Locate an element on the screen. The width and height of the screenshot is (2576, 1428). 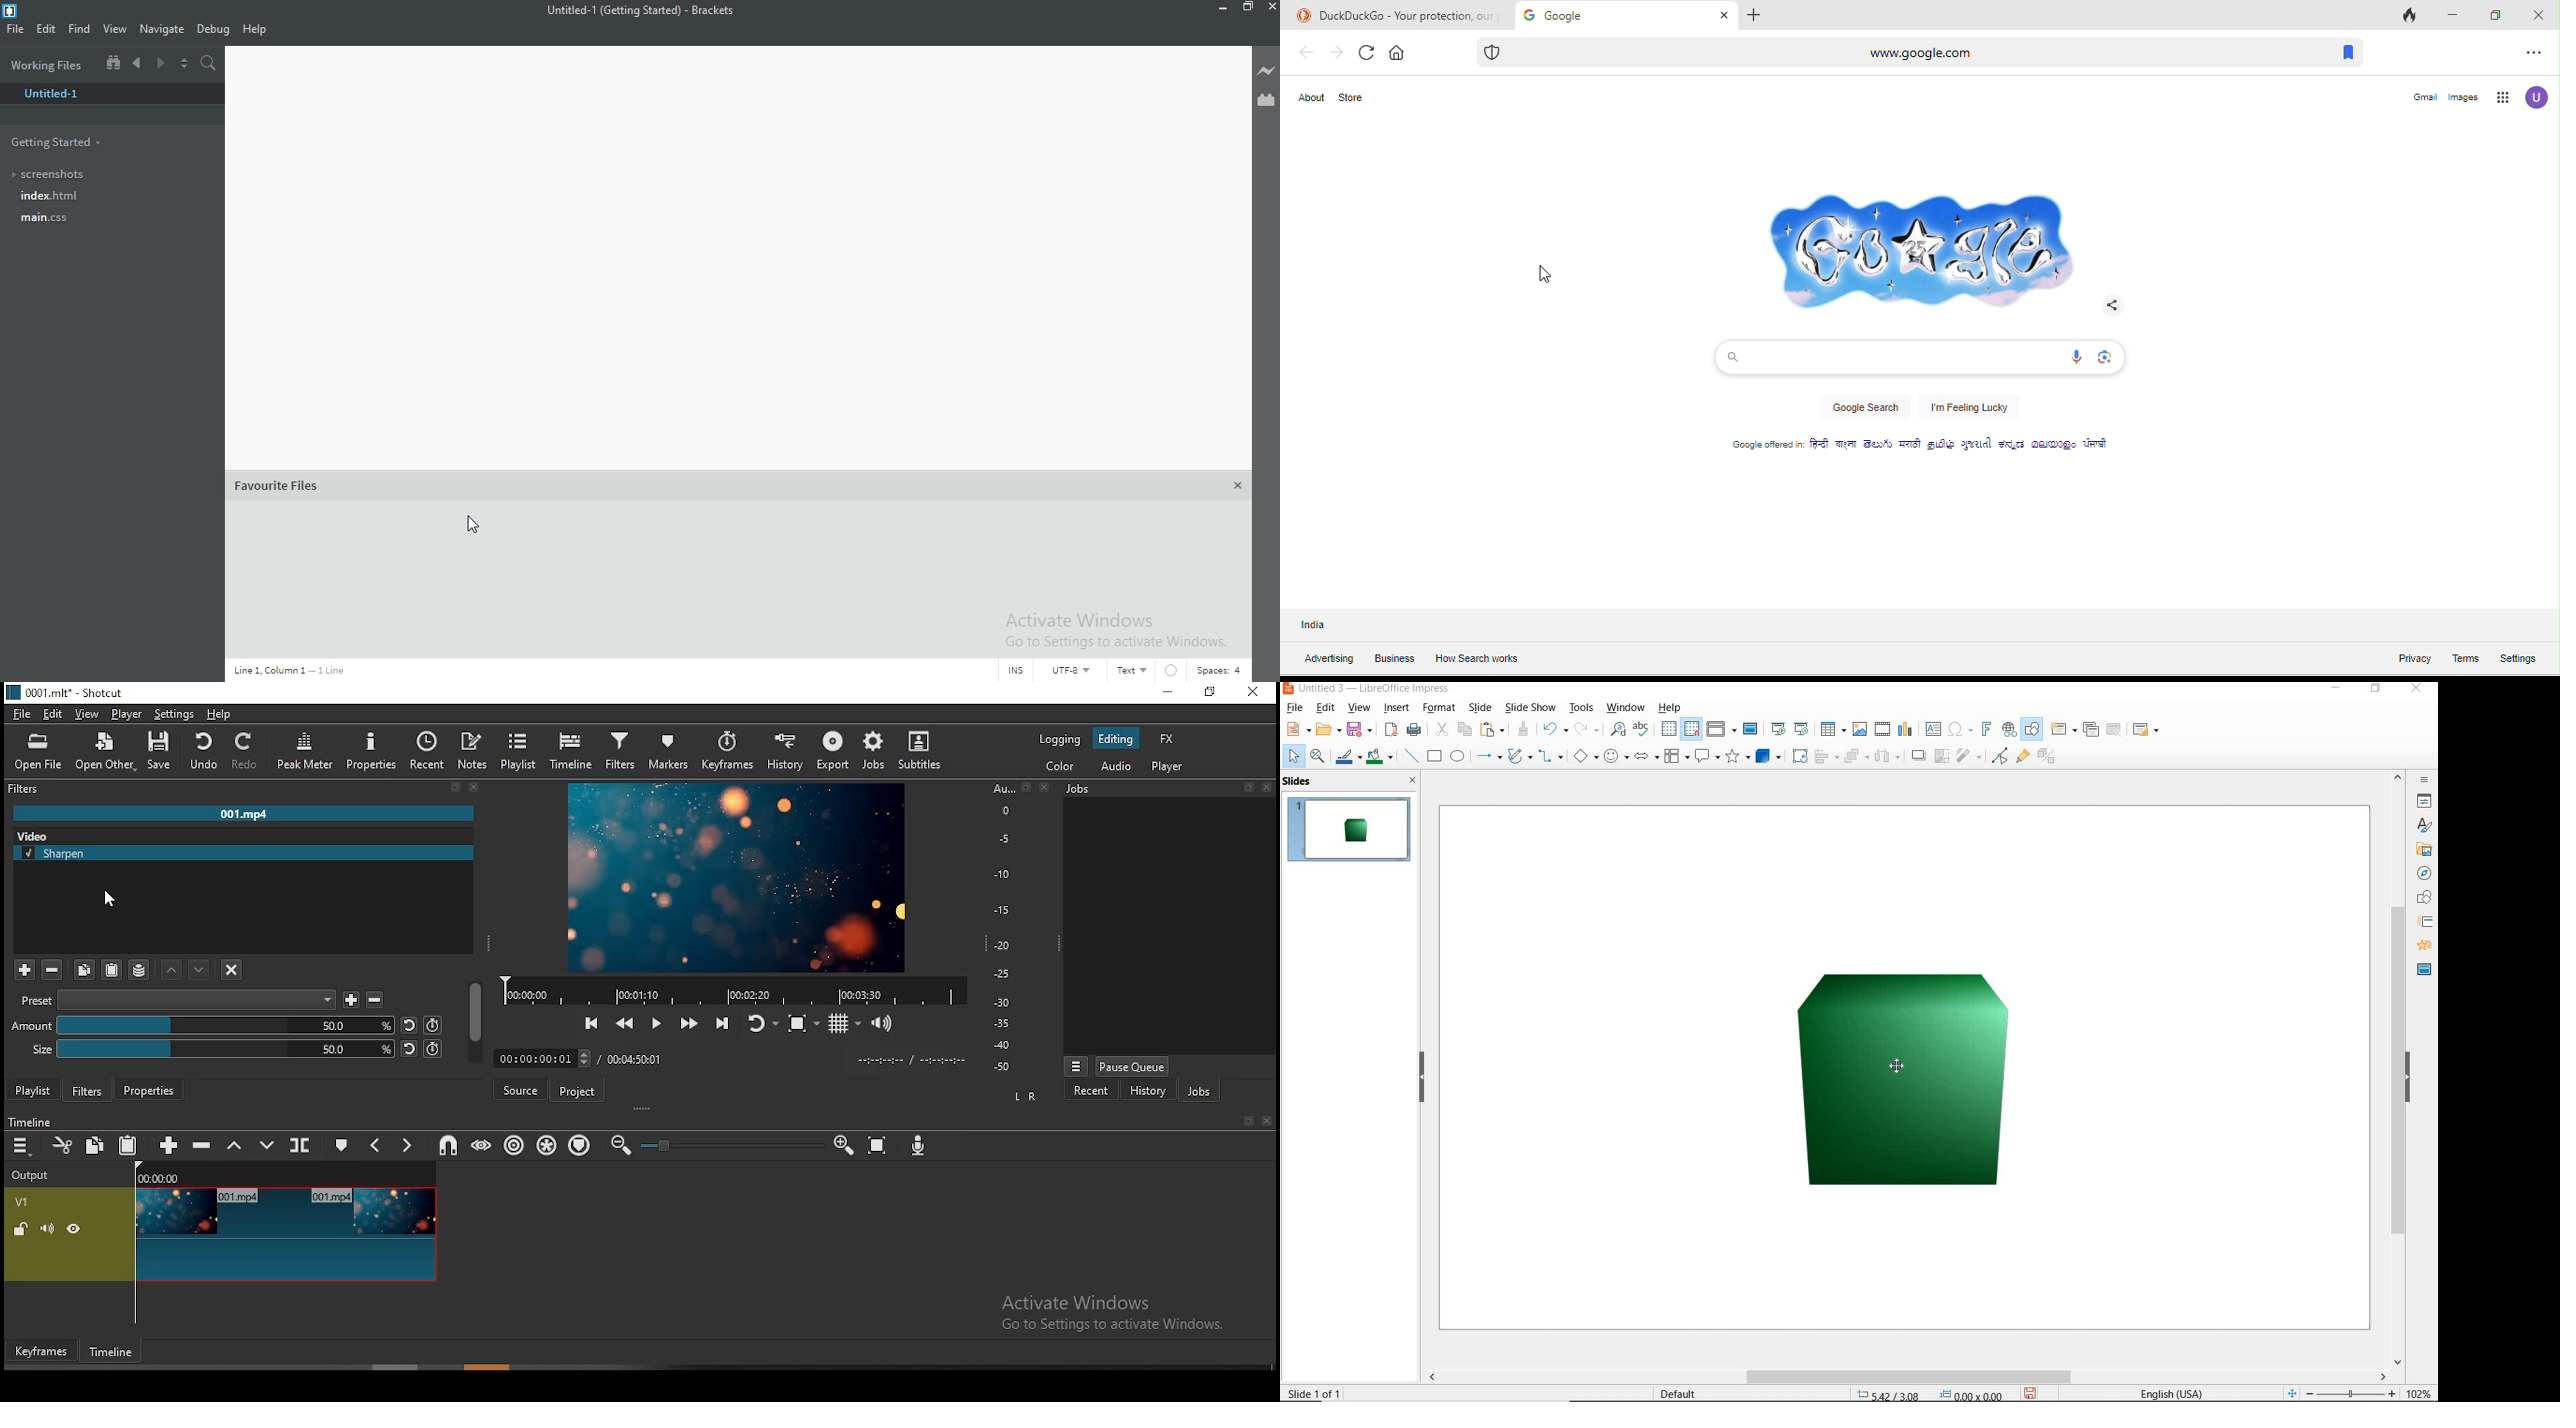
redo is located at coordinates (436, 1024).